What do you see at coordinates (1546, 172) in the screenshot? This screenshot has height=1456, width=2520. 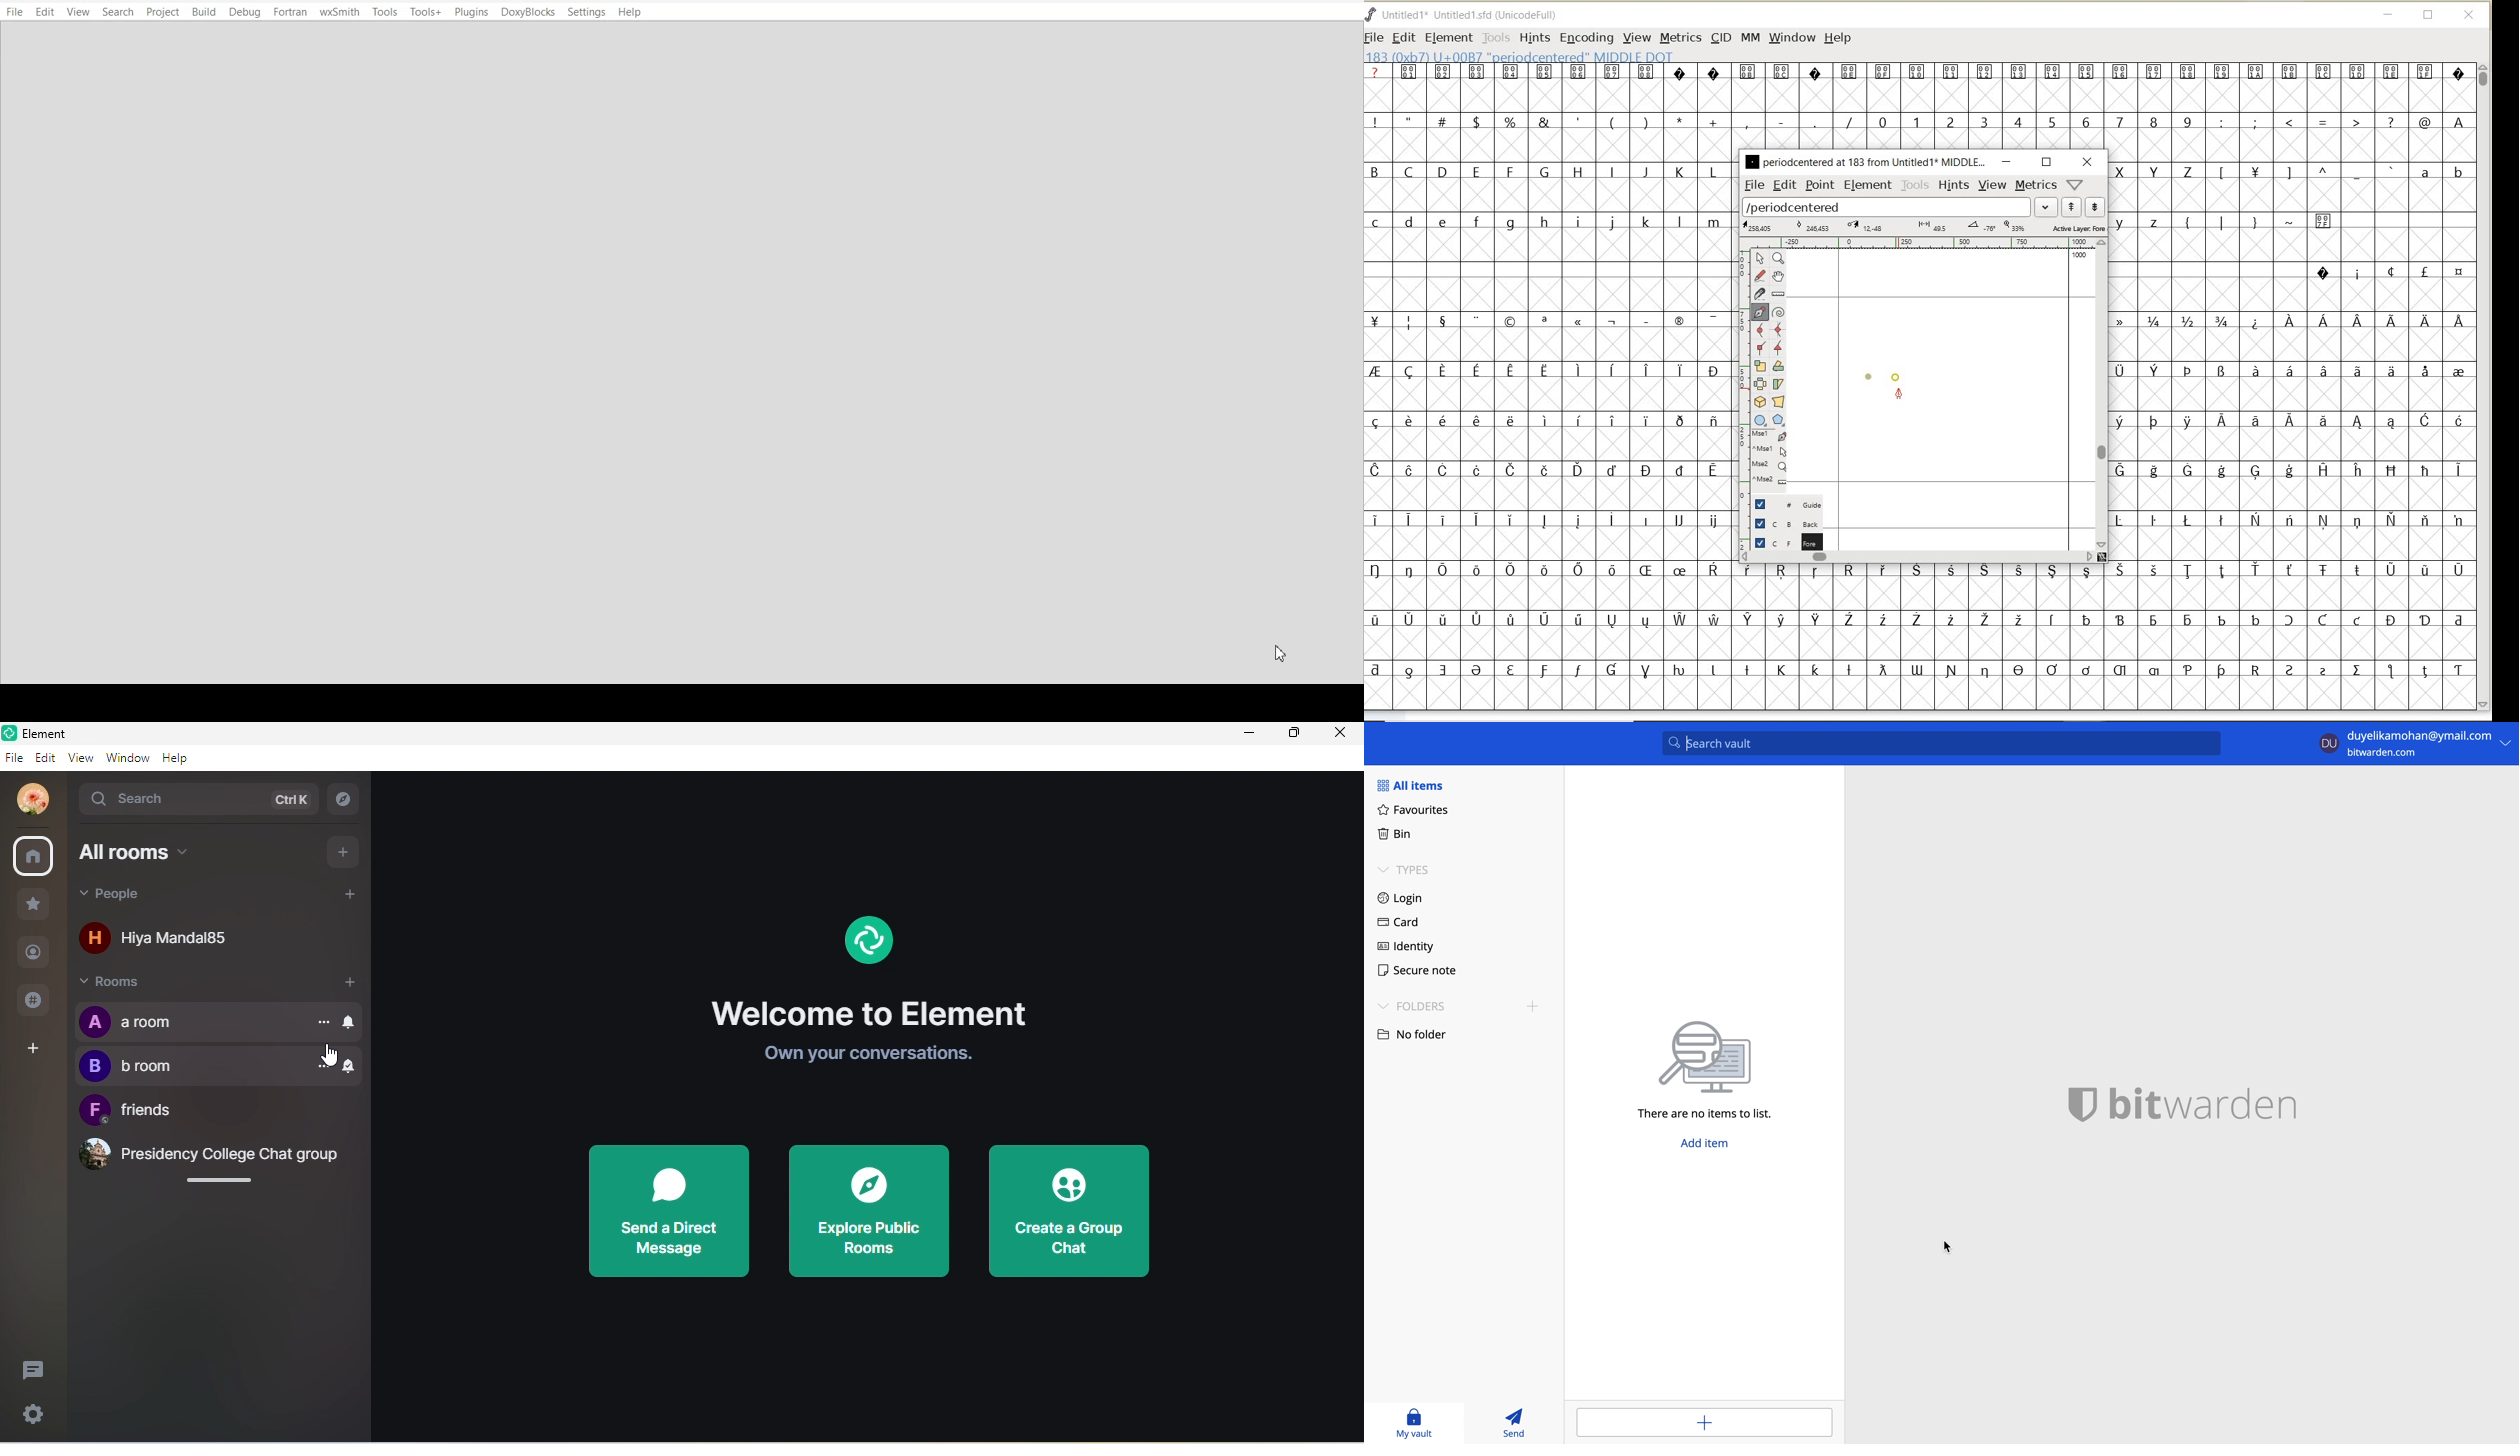 I see `uppercase letters` at bounding box center [1546, 172].